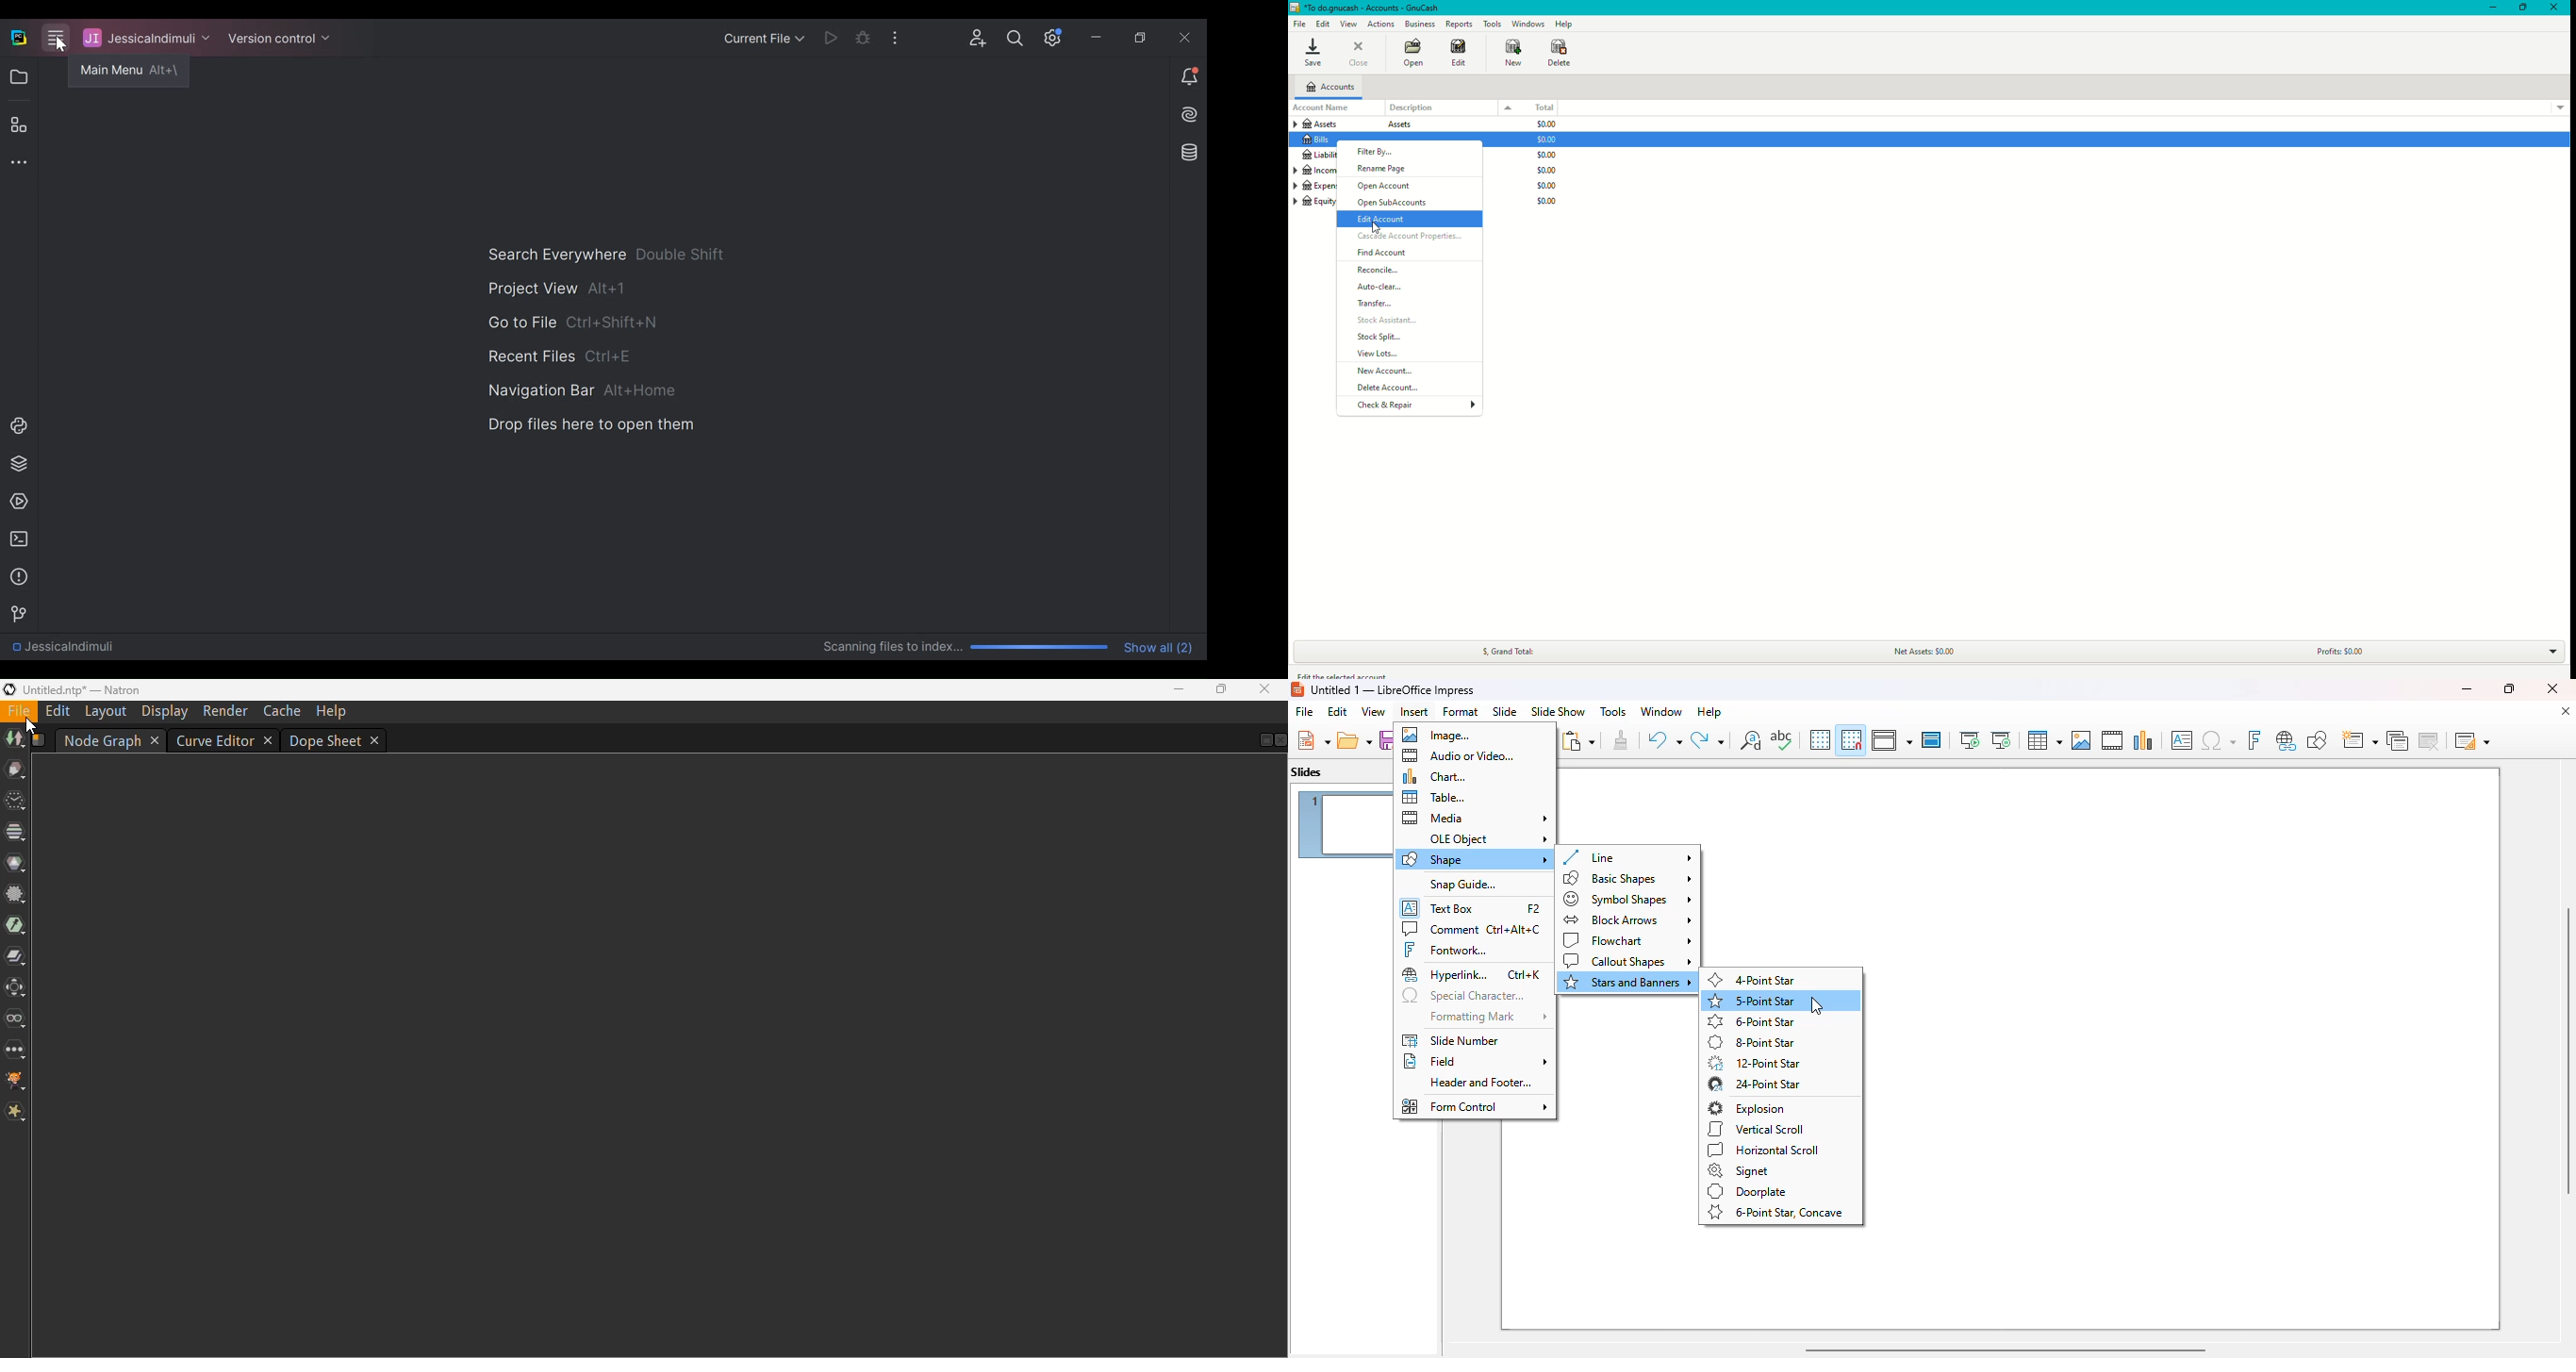 The height and width of the screenshot is (1372, 2576). What do you see at coordinates (1394, 689) in the screenshot?
I see `title` at bounding box center [1394, 689].